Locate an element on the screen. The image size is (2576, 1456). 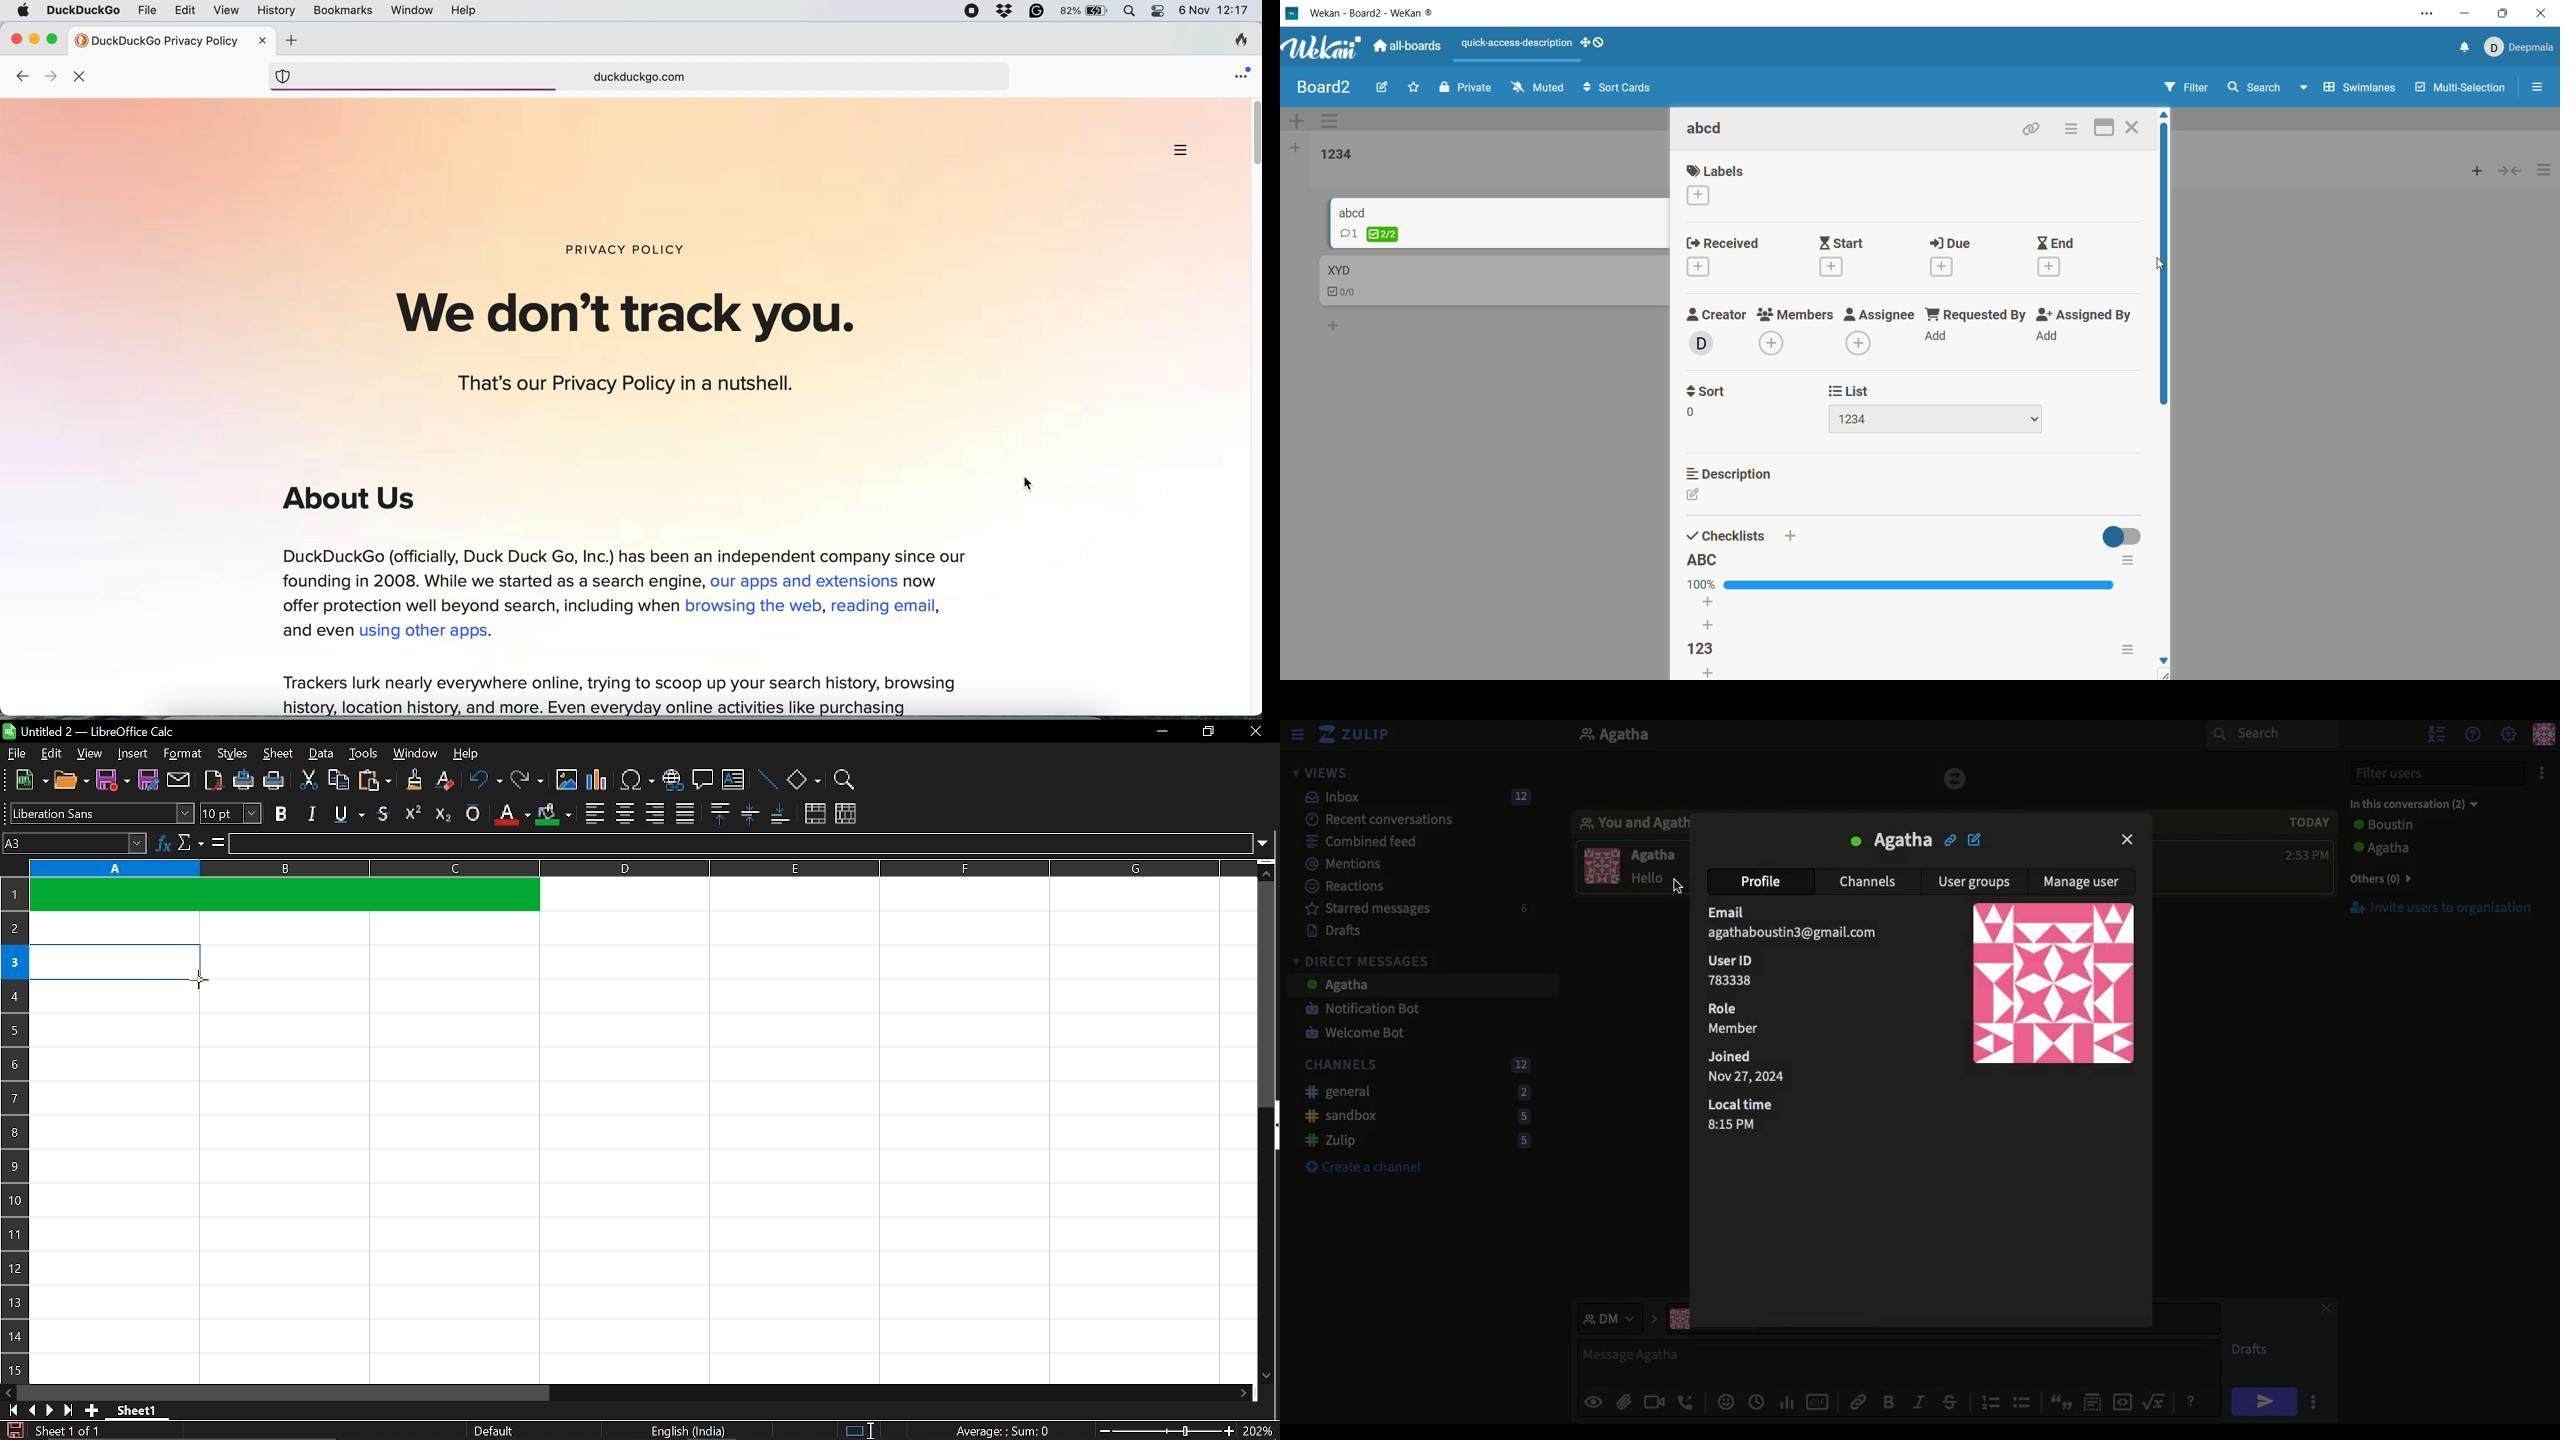
file is located at coordinates (17, 753).